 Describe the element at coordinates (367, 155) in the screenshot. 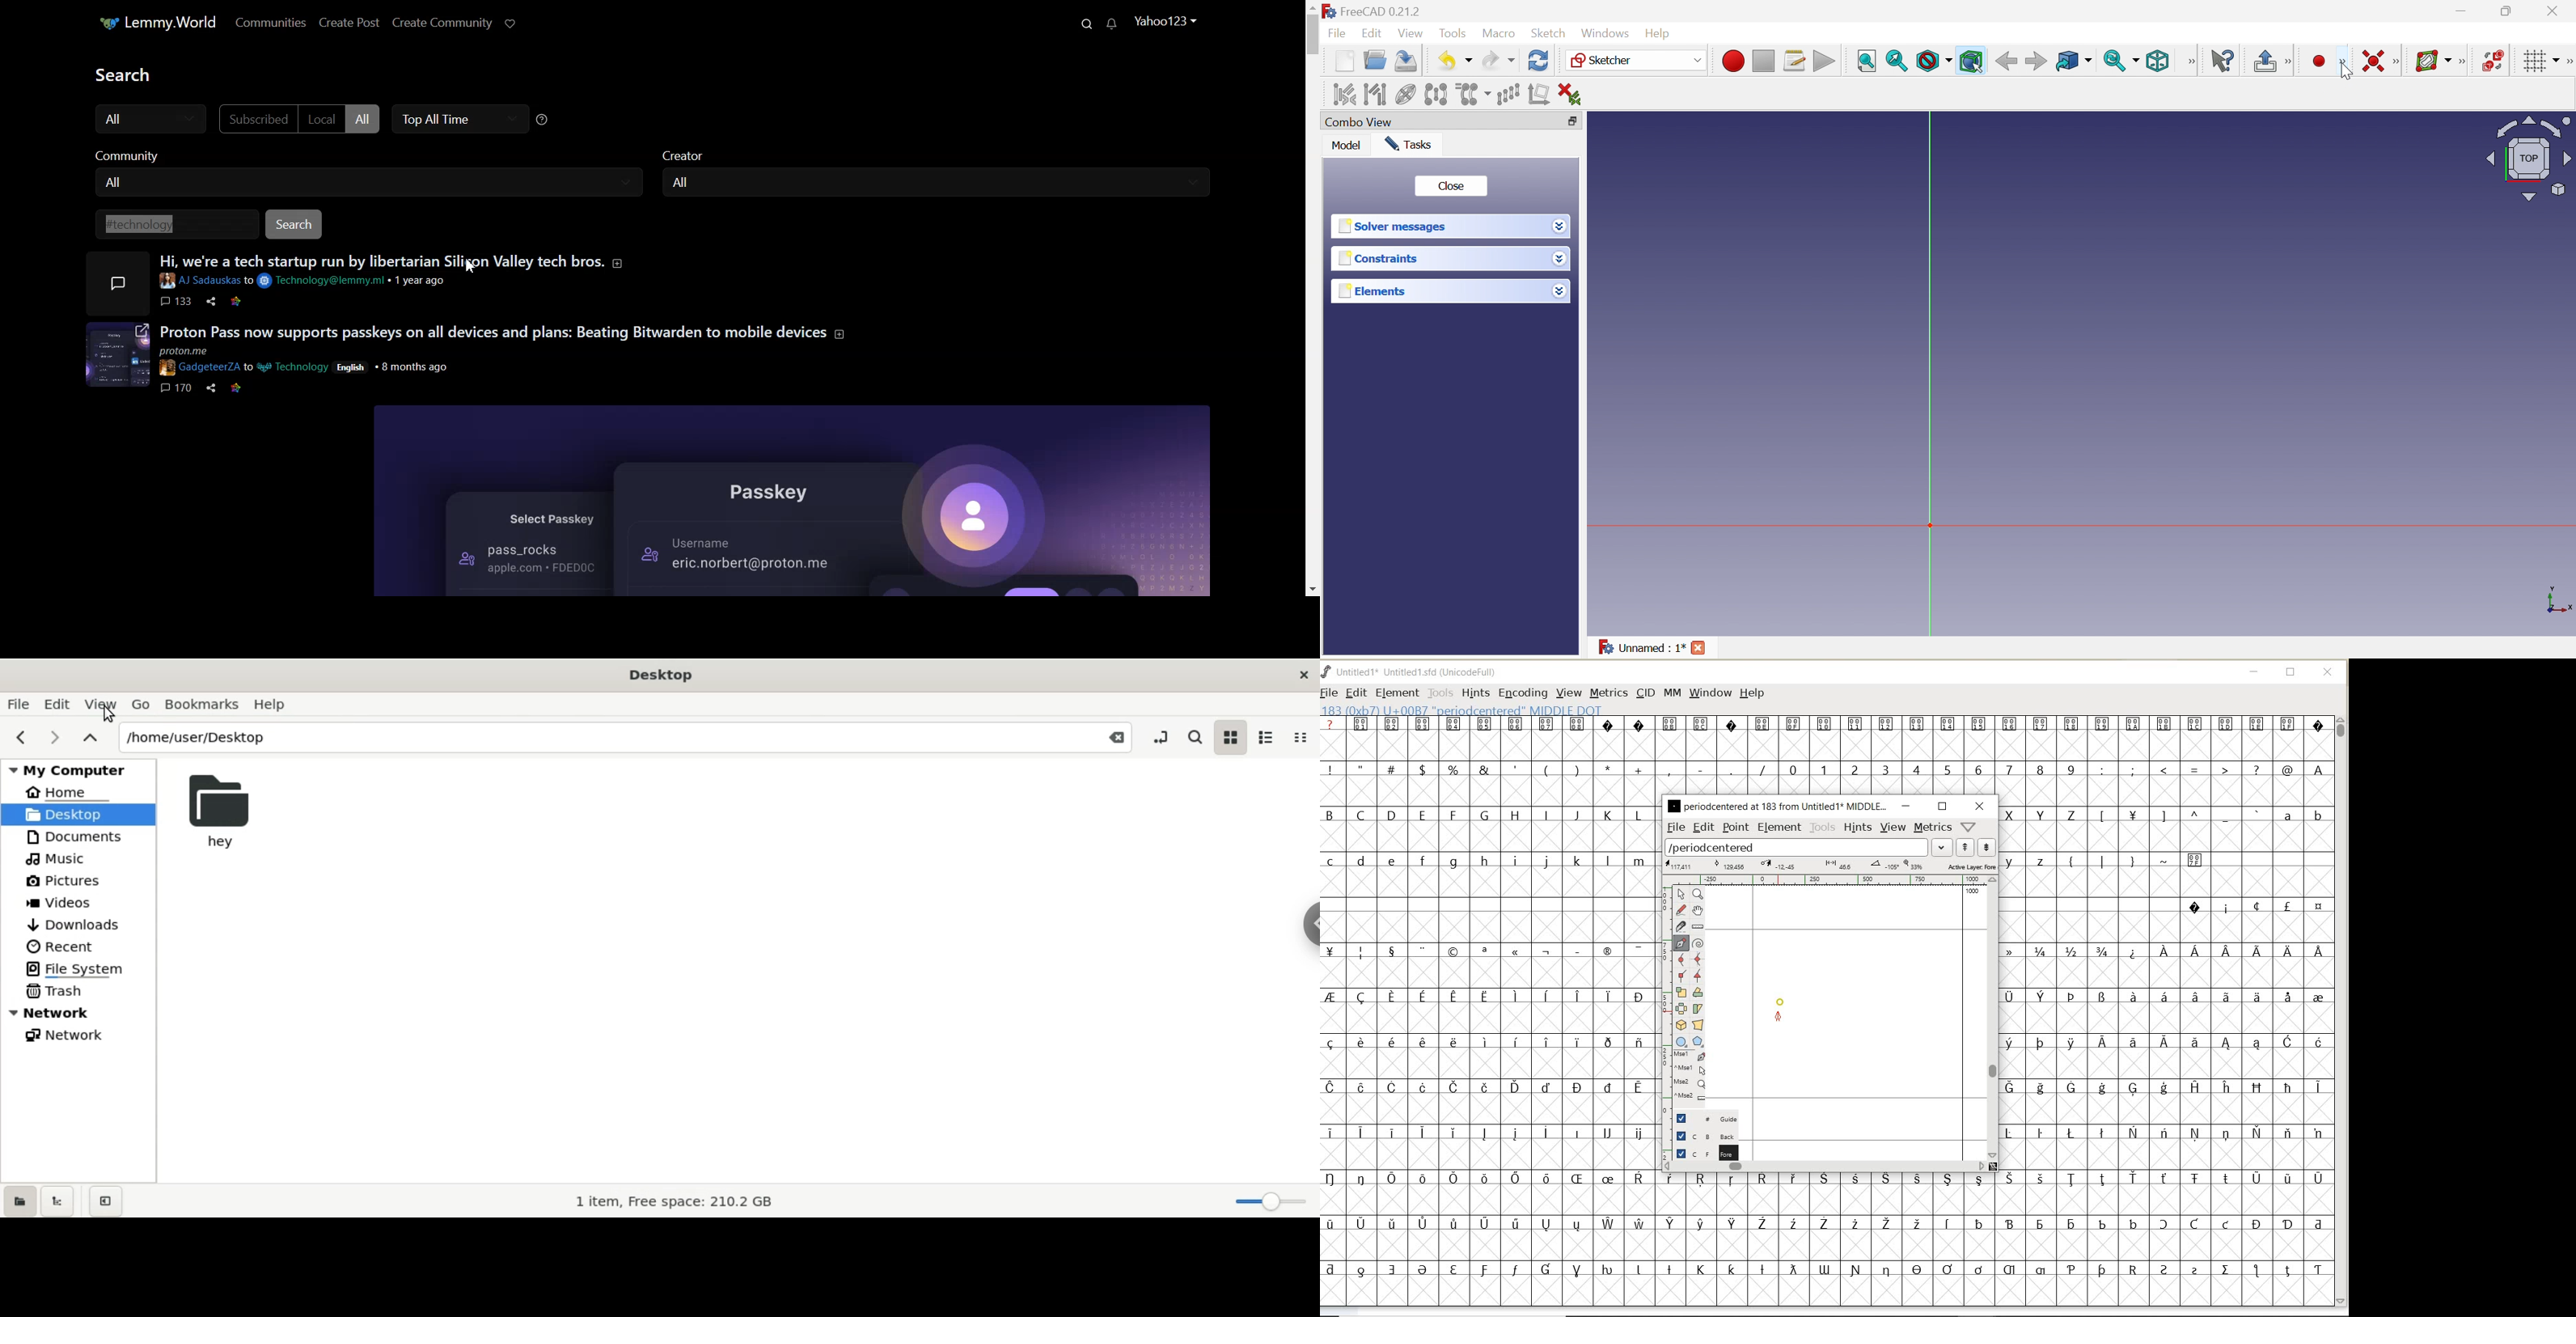

I see `Community ` at that location.